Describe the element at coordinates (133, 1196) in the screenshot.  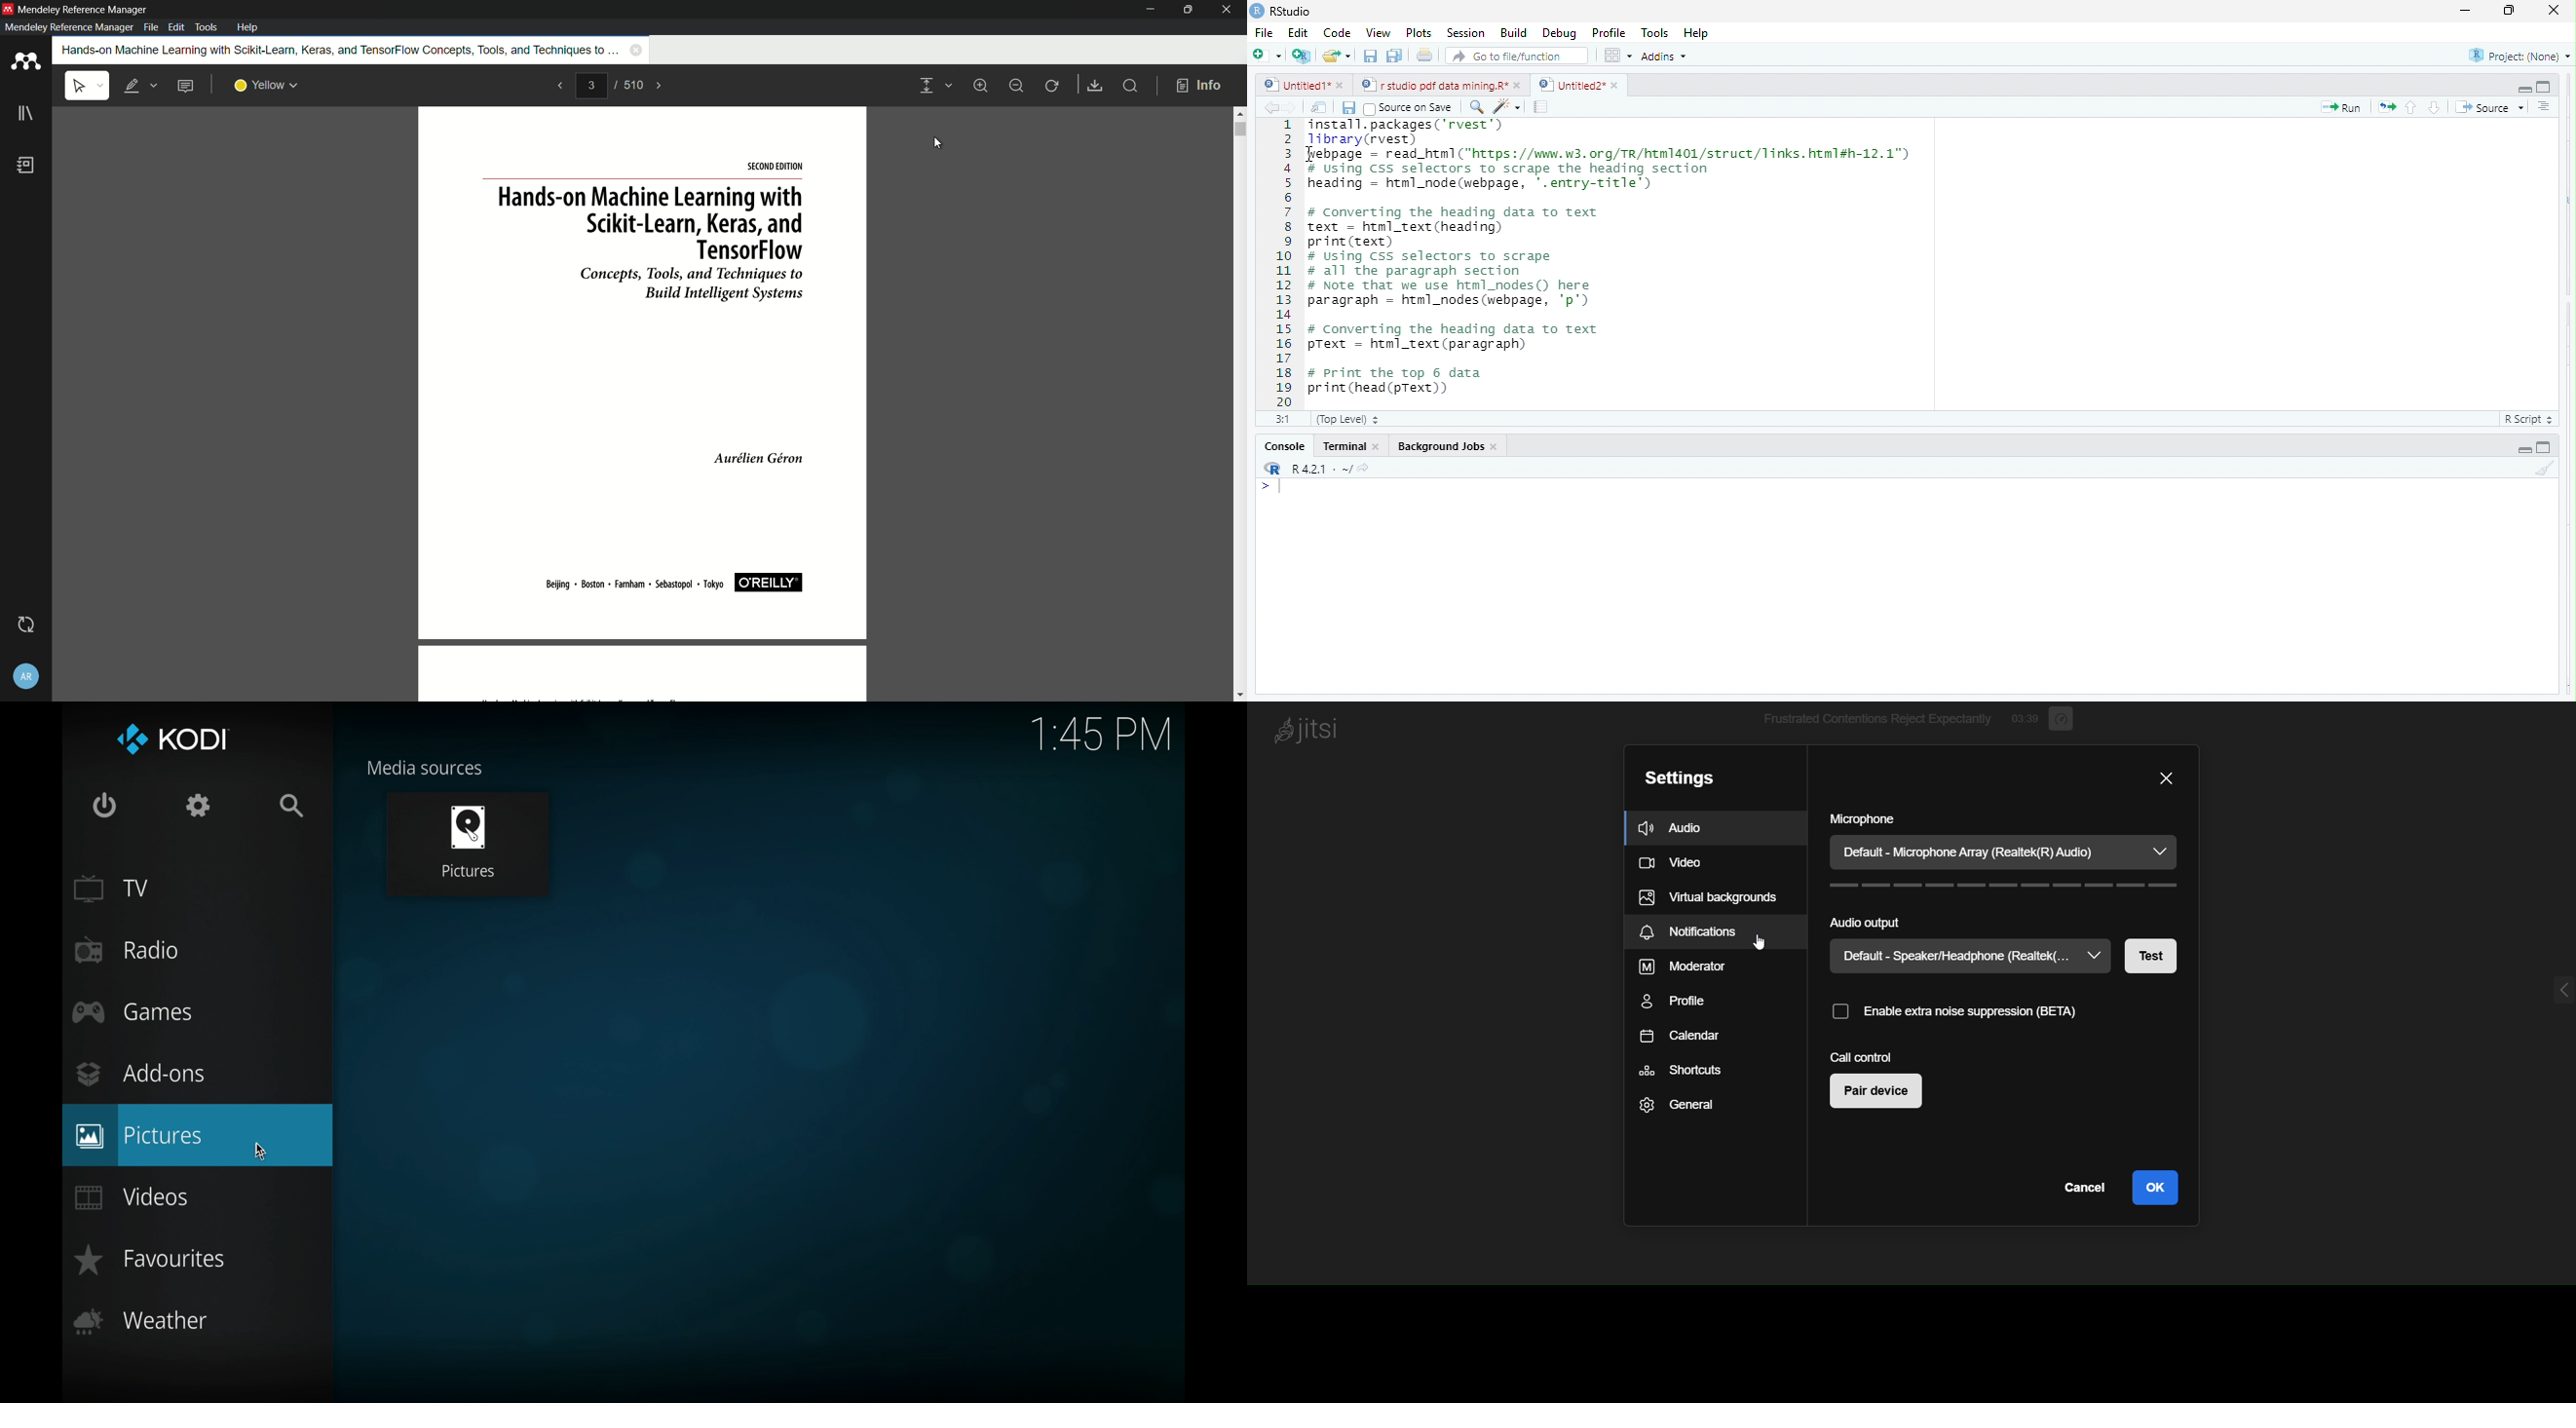
I see `videos` at that location.